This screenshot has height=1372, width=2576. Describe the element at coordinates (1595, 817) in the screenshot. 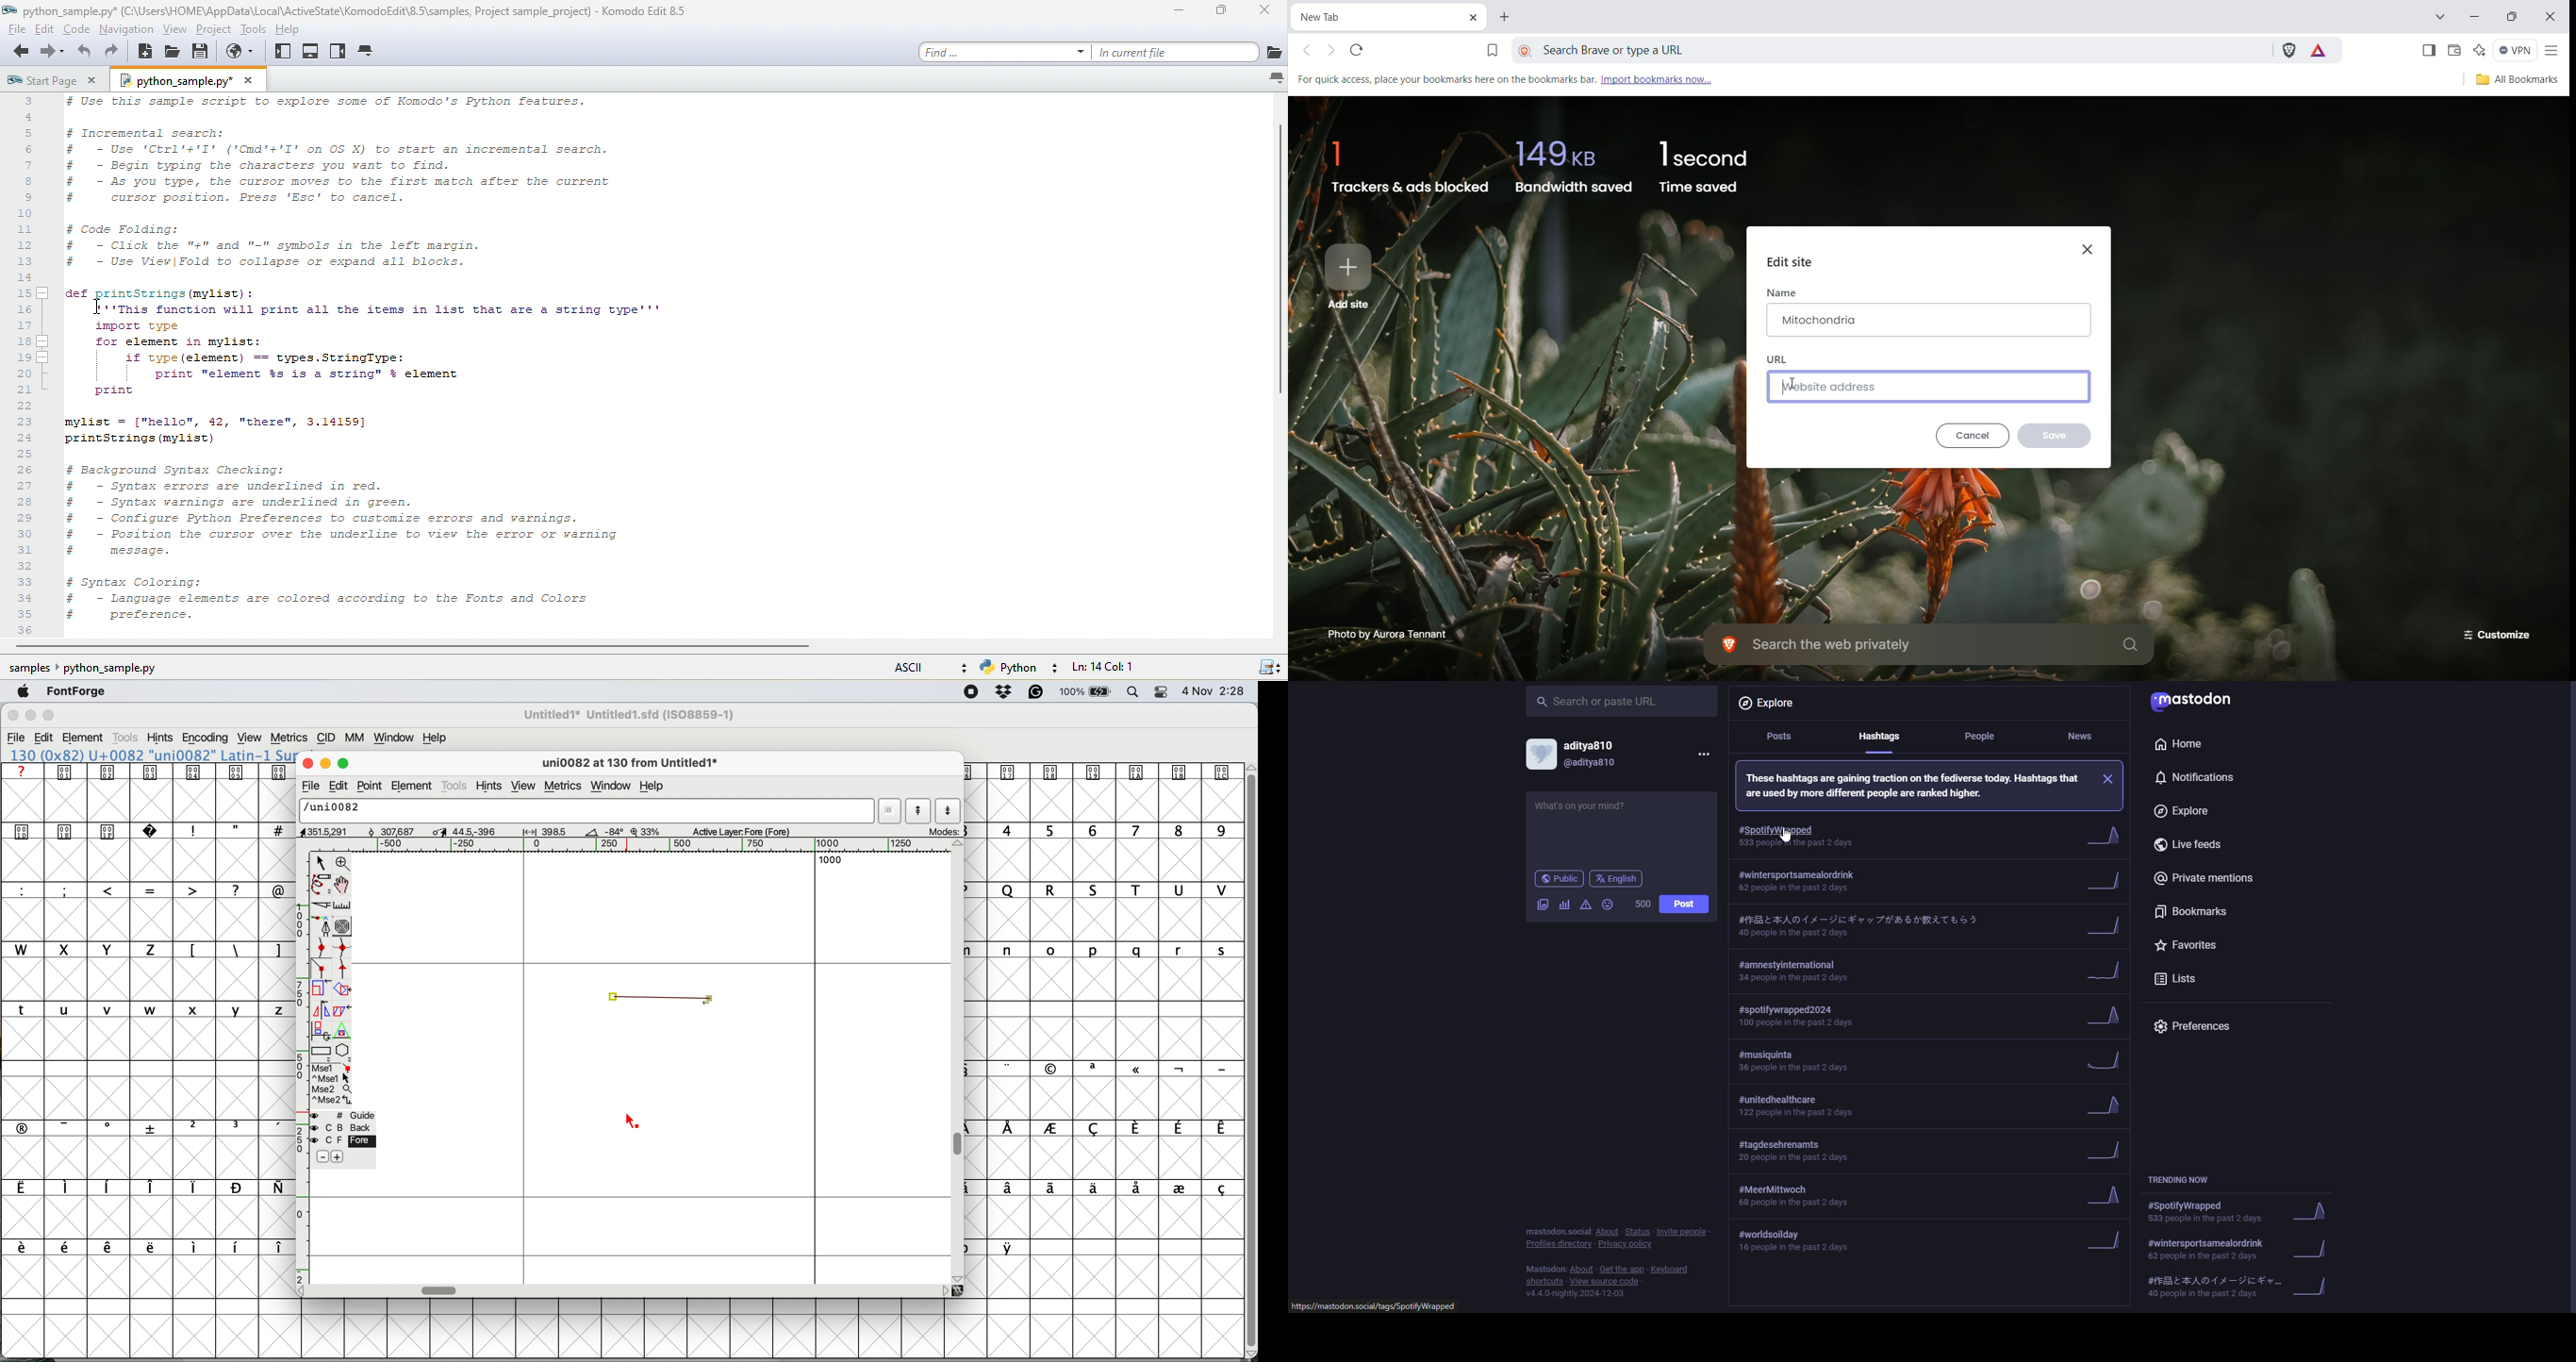

I see `write` at that location.